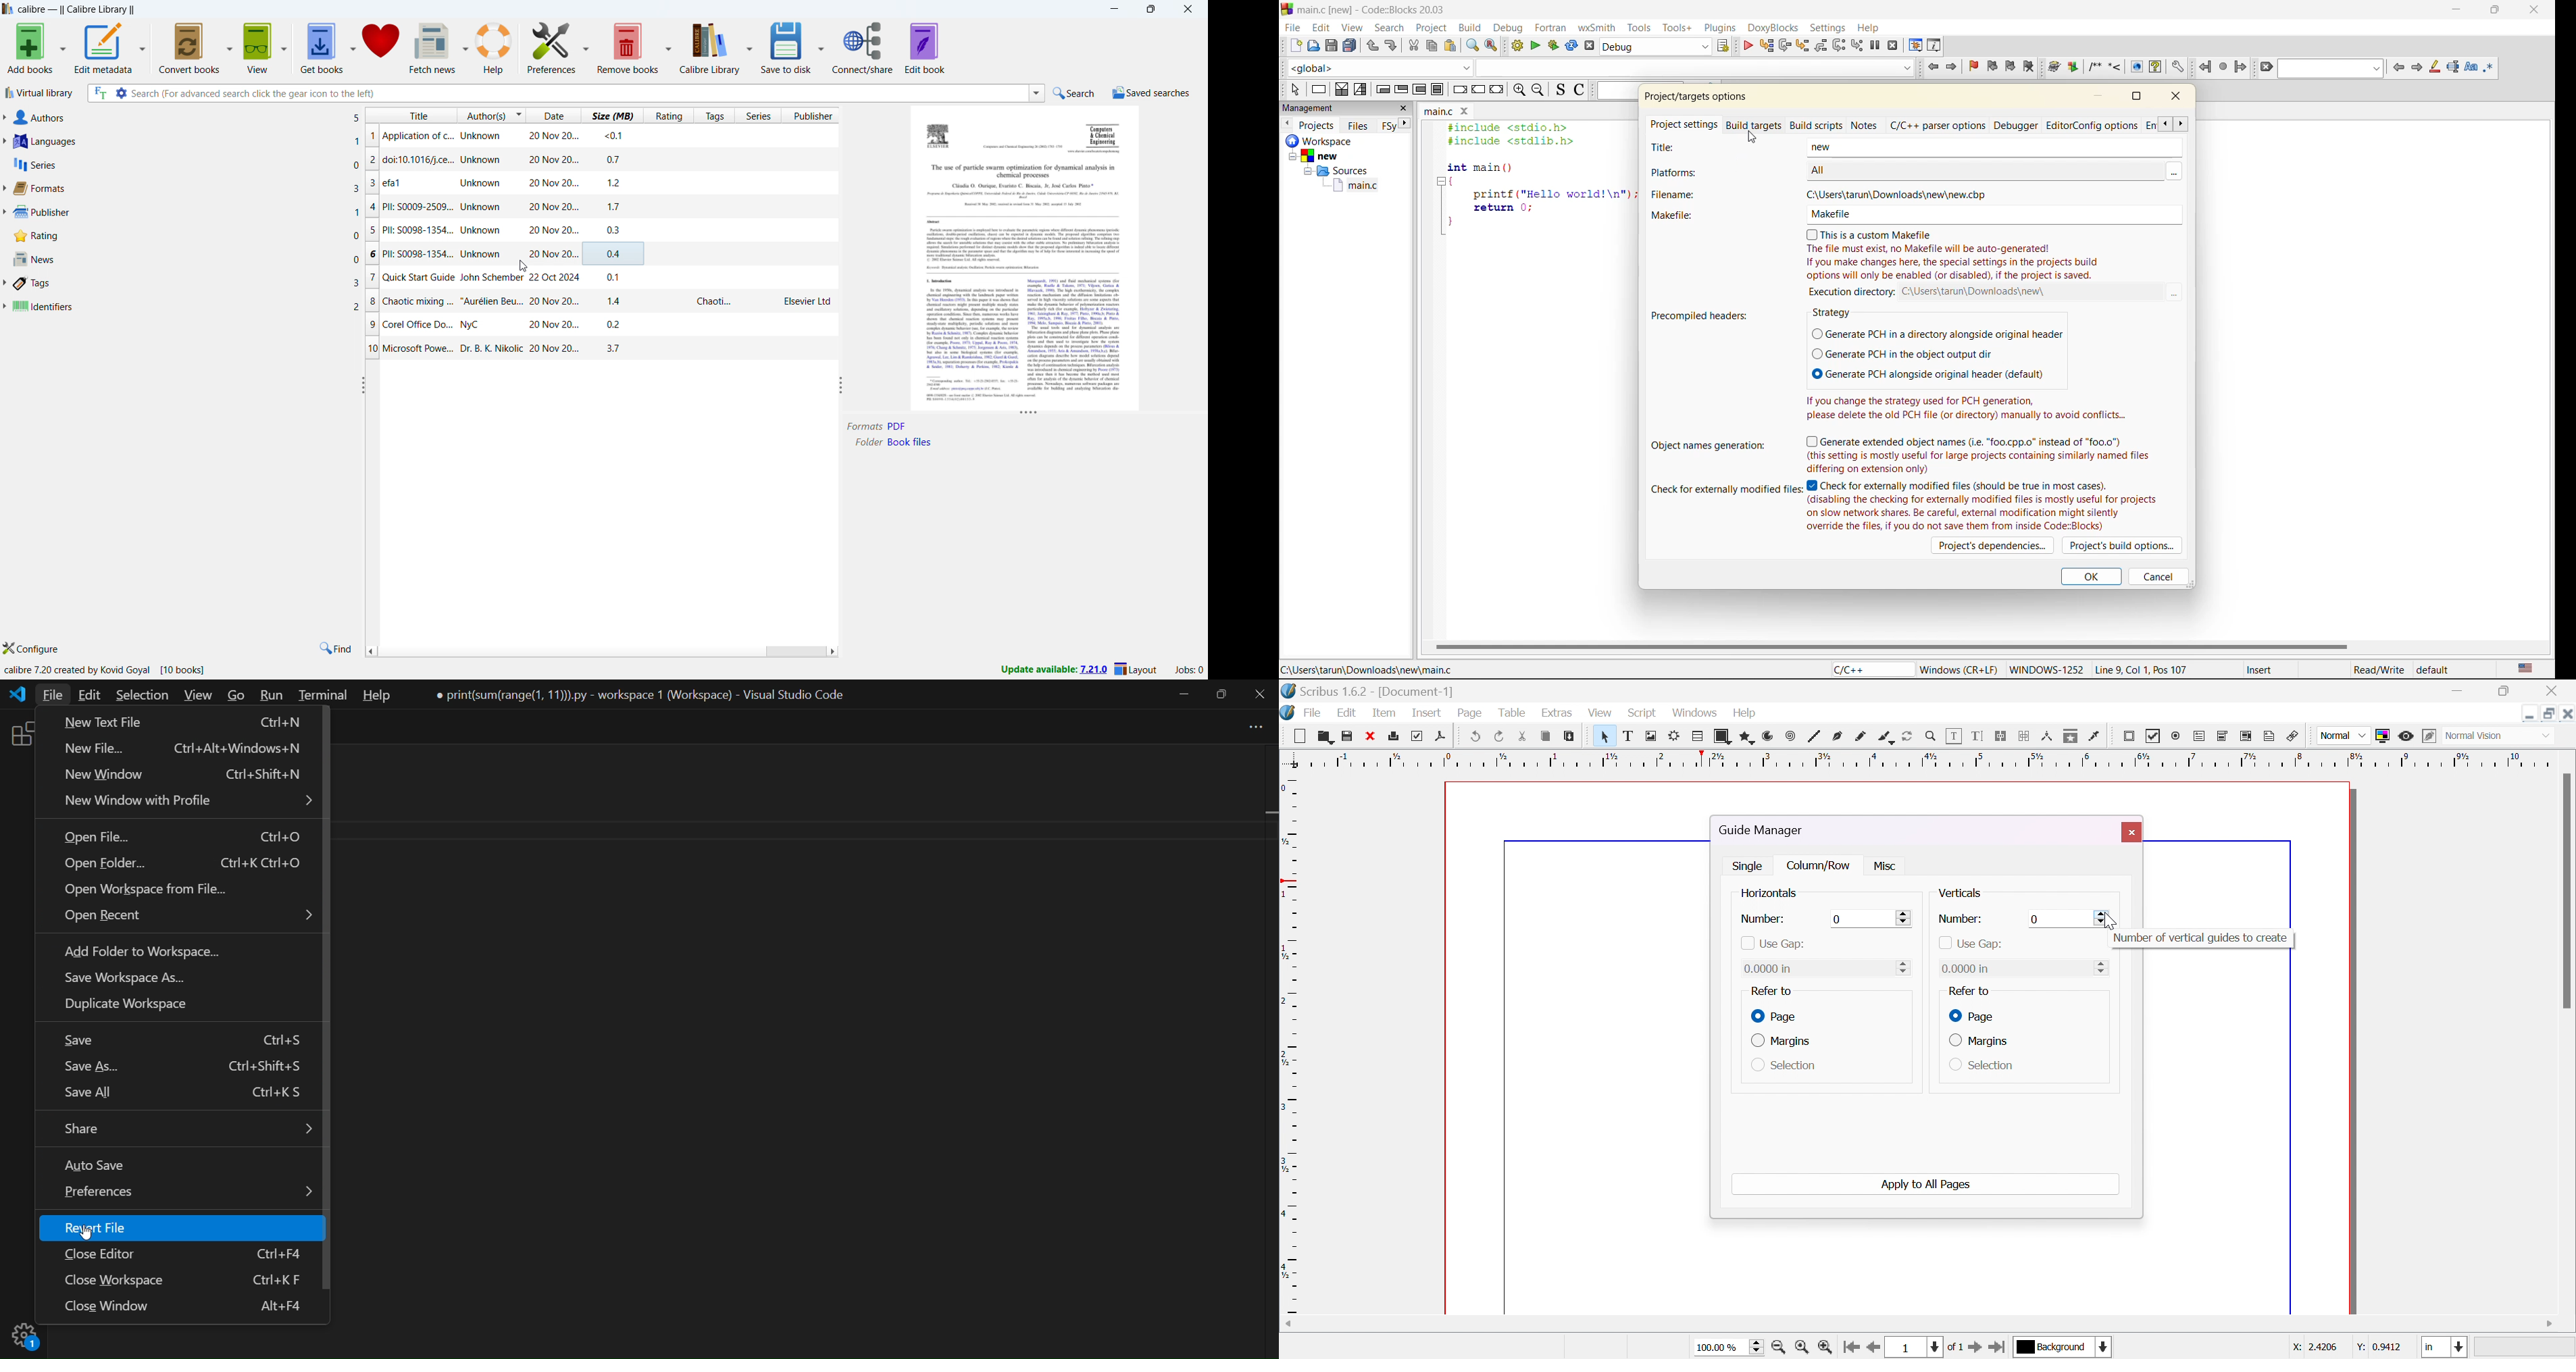  I want to click on select current layer, so click(2052, 1347).